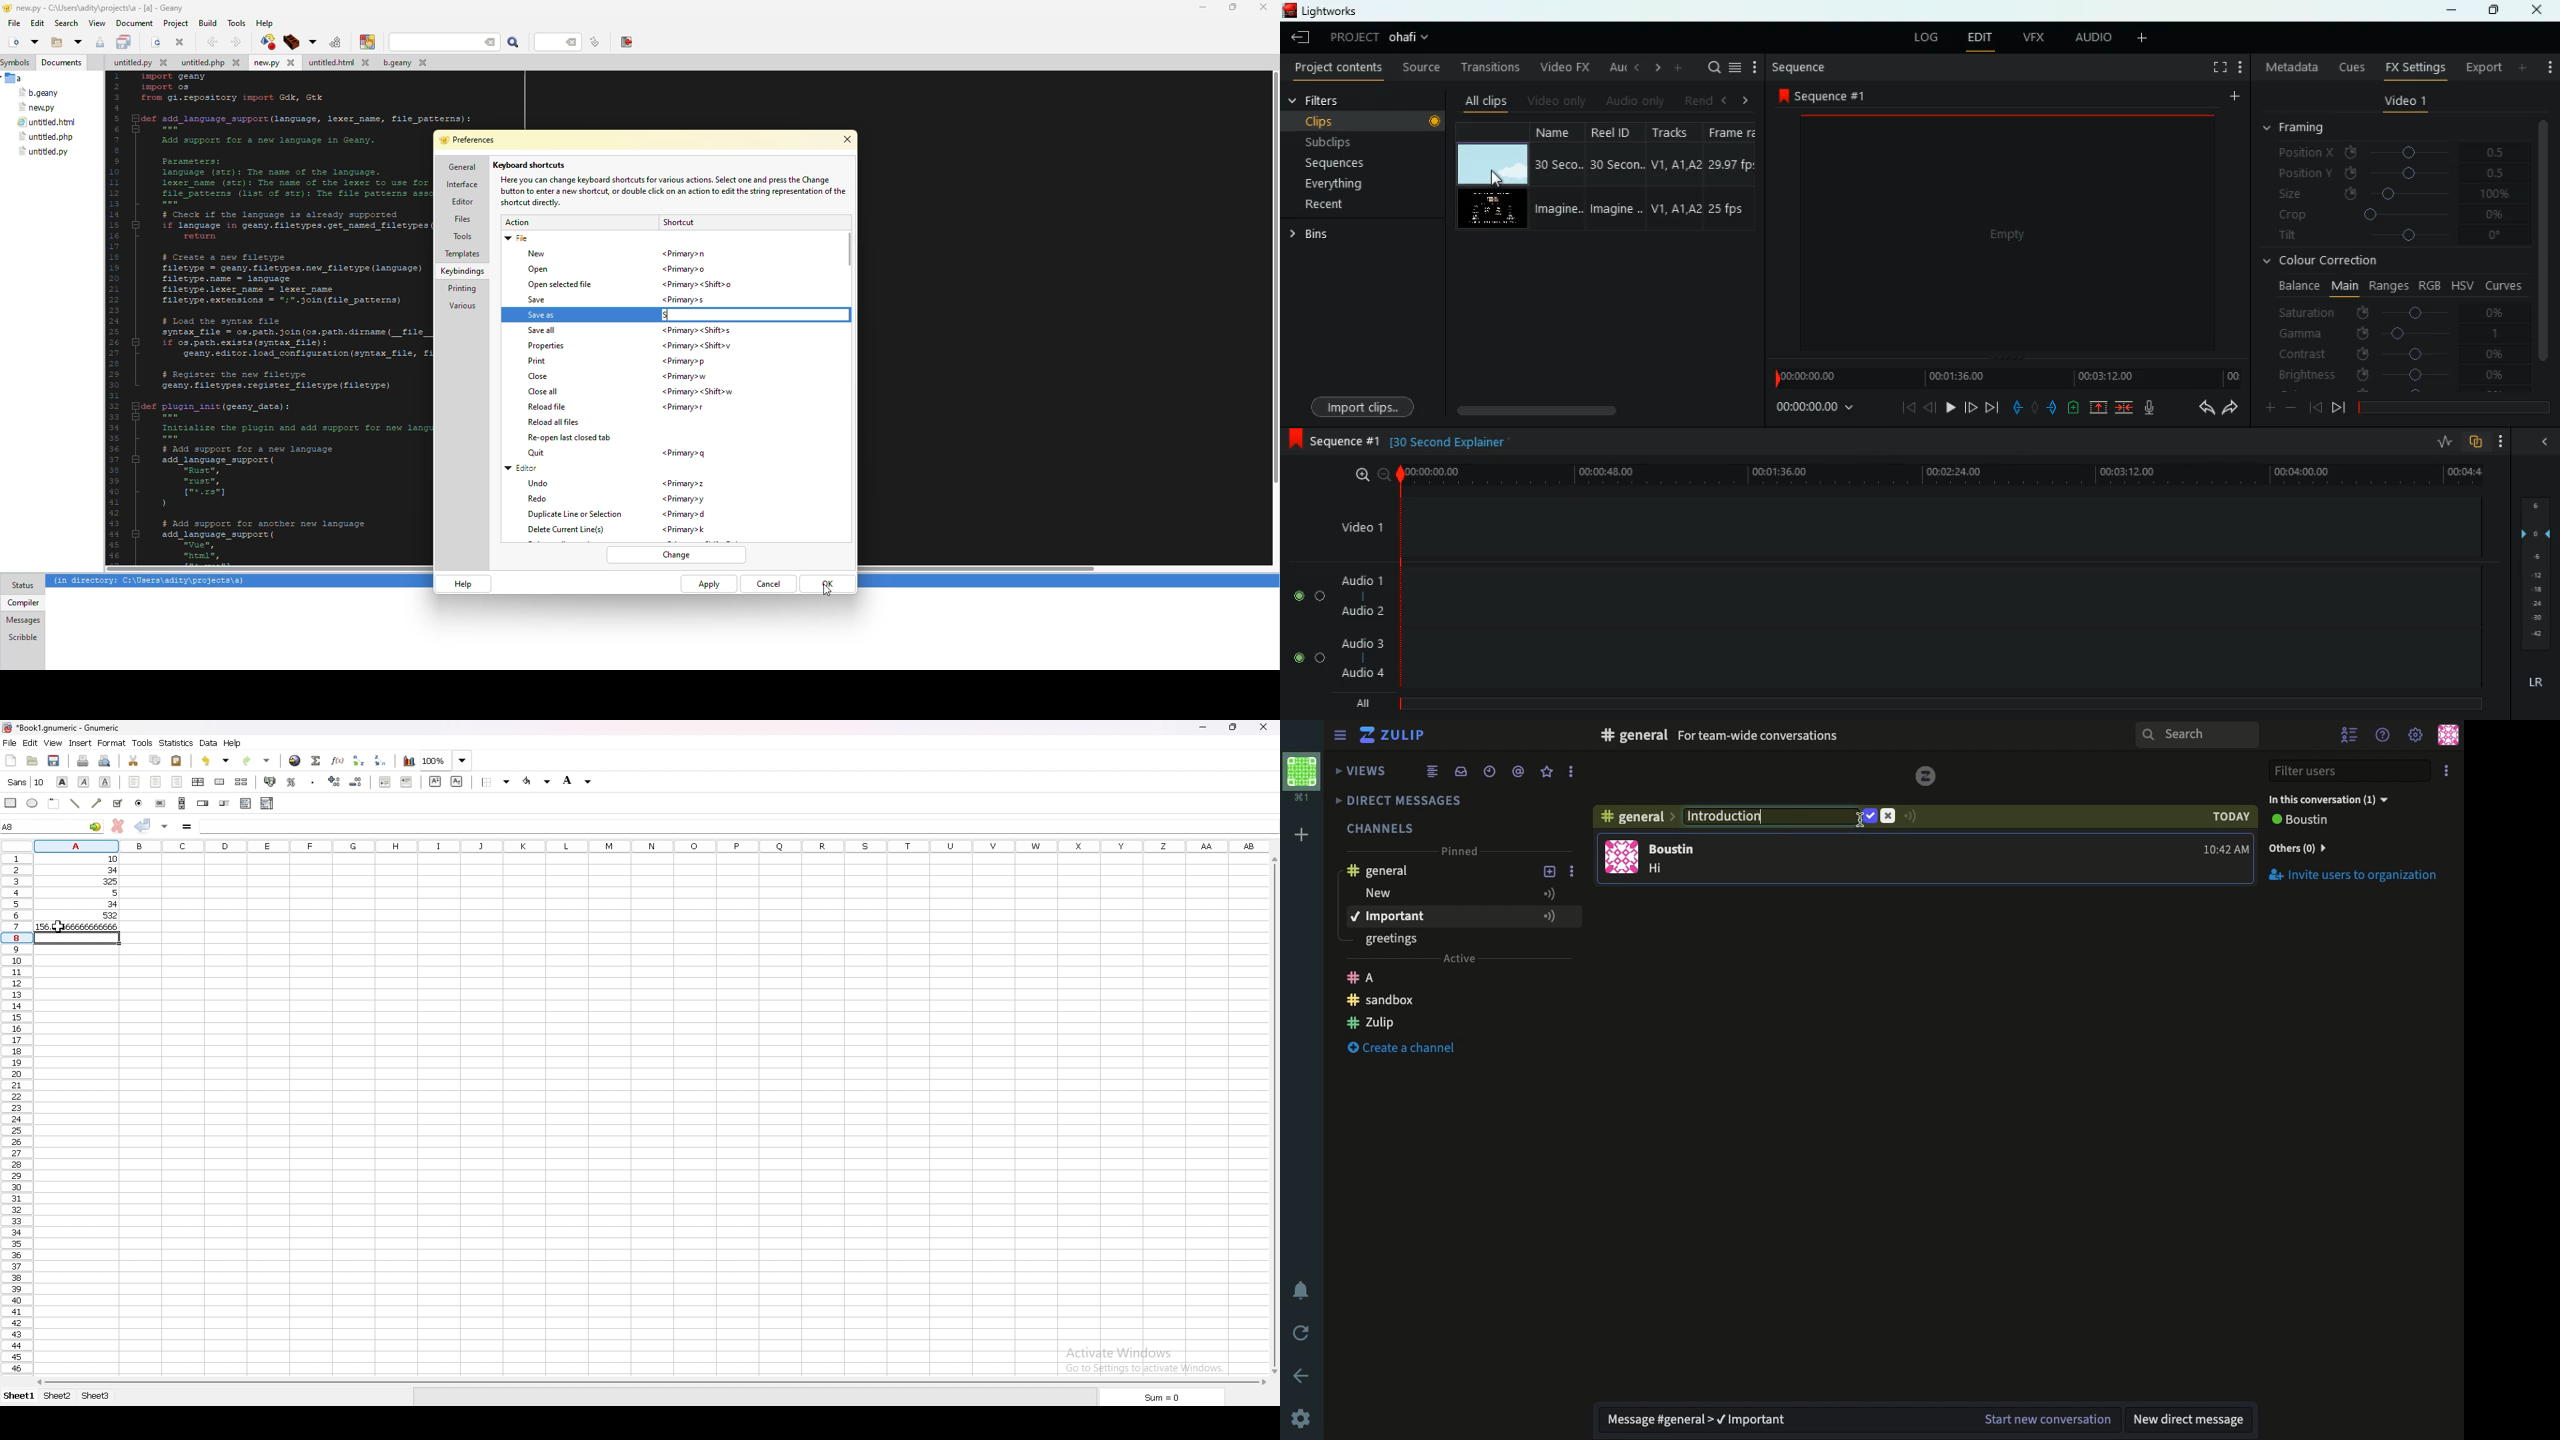  What do you see at coordinates (539, 499) in the screenshot?
I see `redo` at bounding box center [539, 499].